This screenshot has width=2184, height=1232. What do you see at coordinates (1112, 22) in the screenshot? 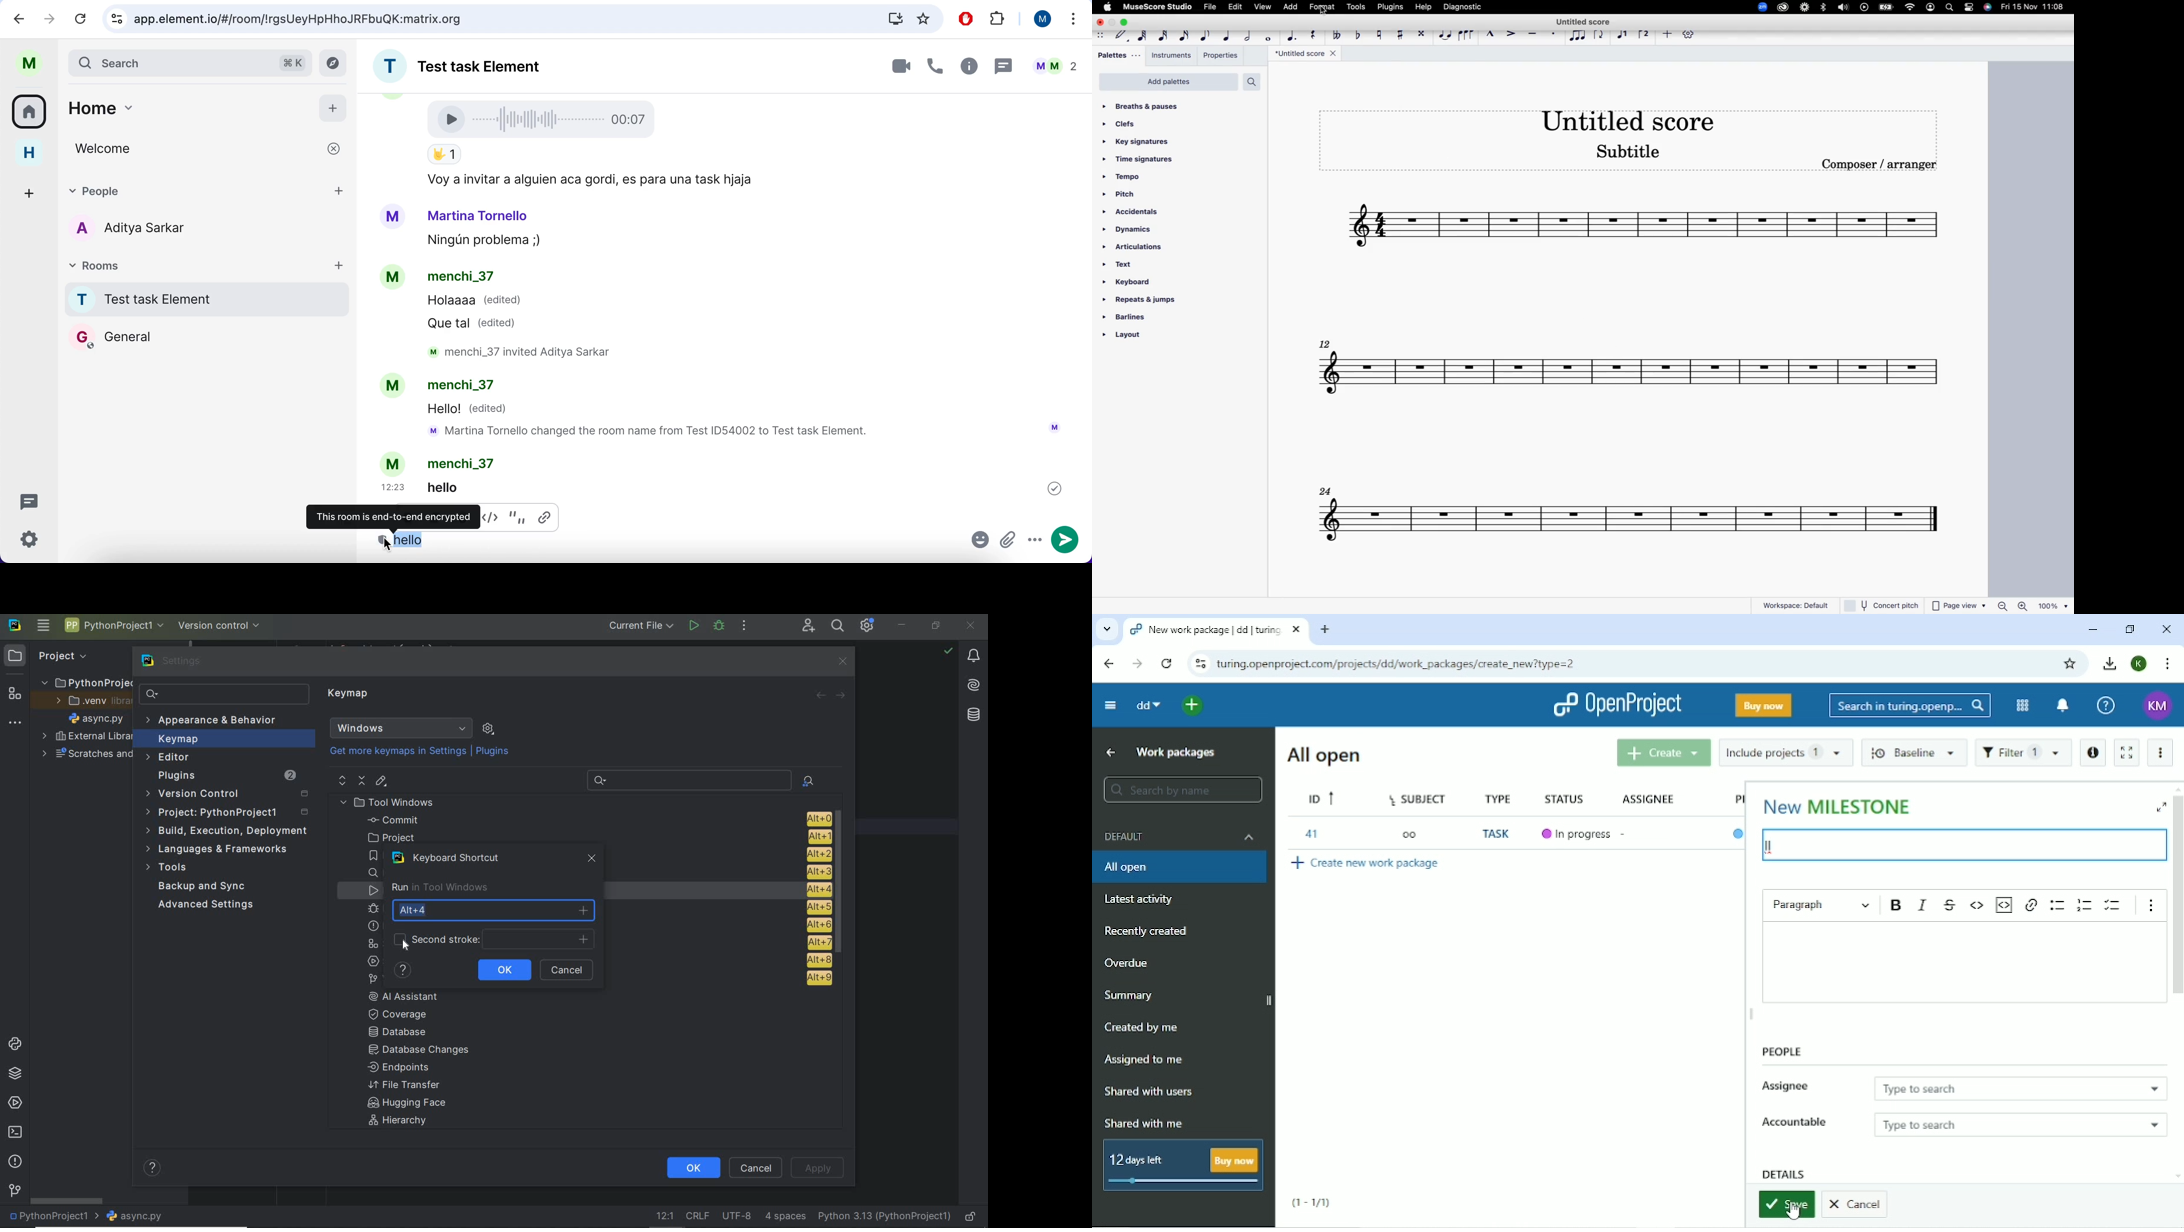
I see `minimize` at bounding box center [1112, 22].